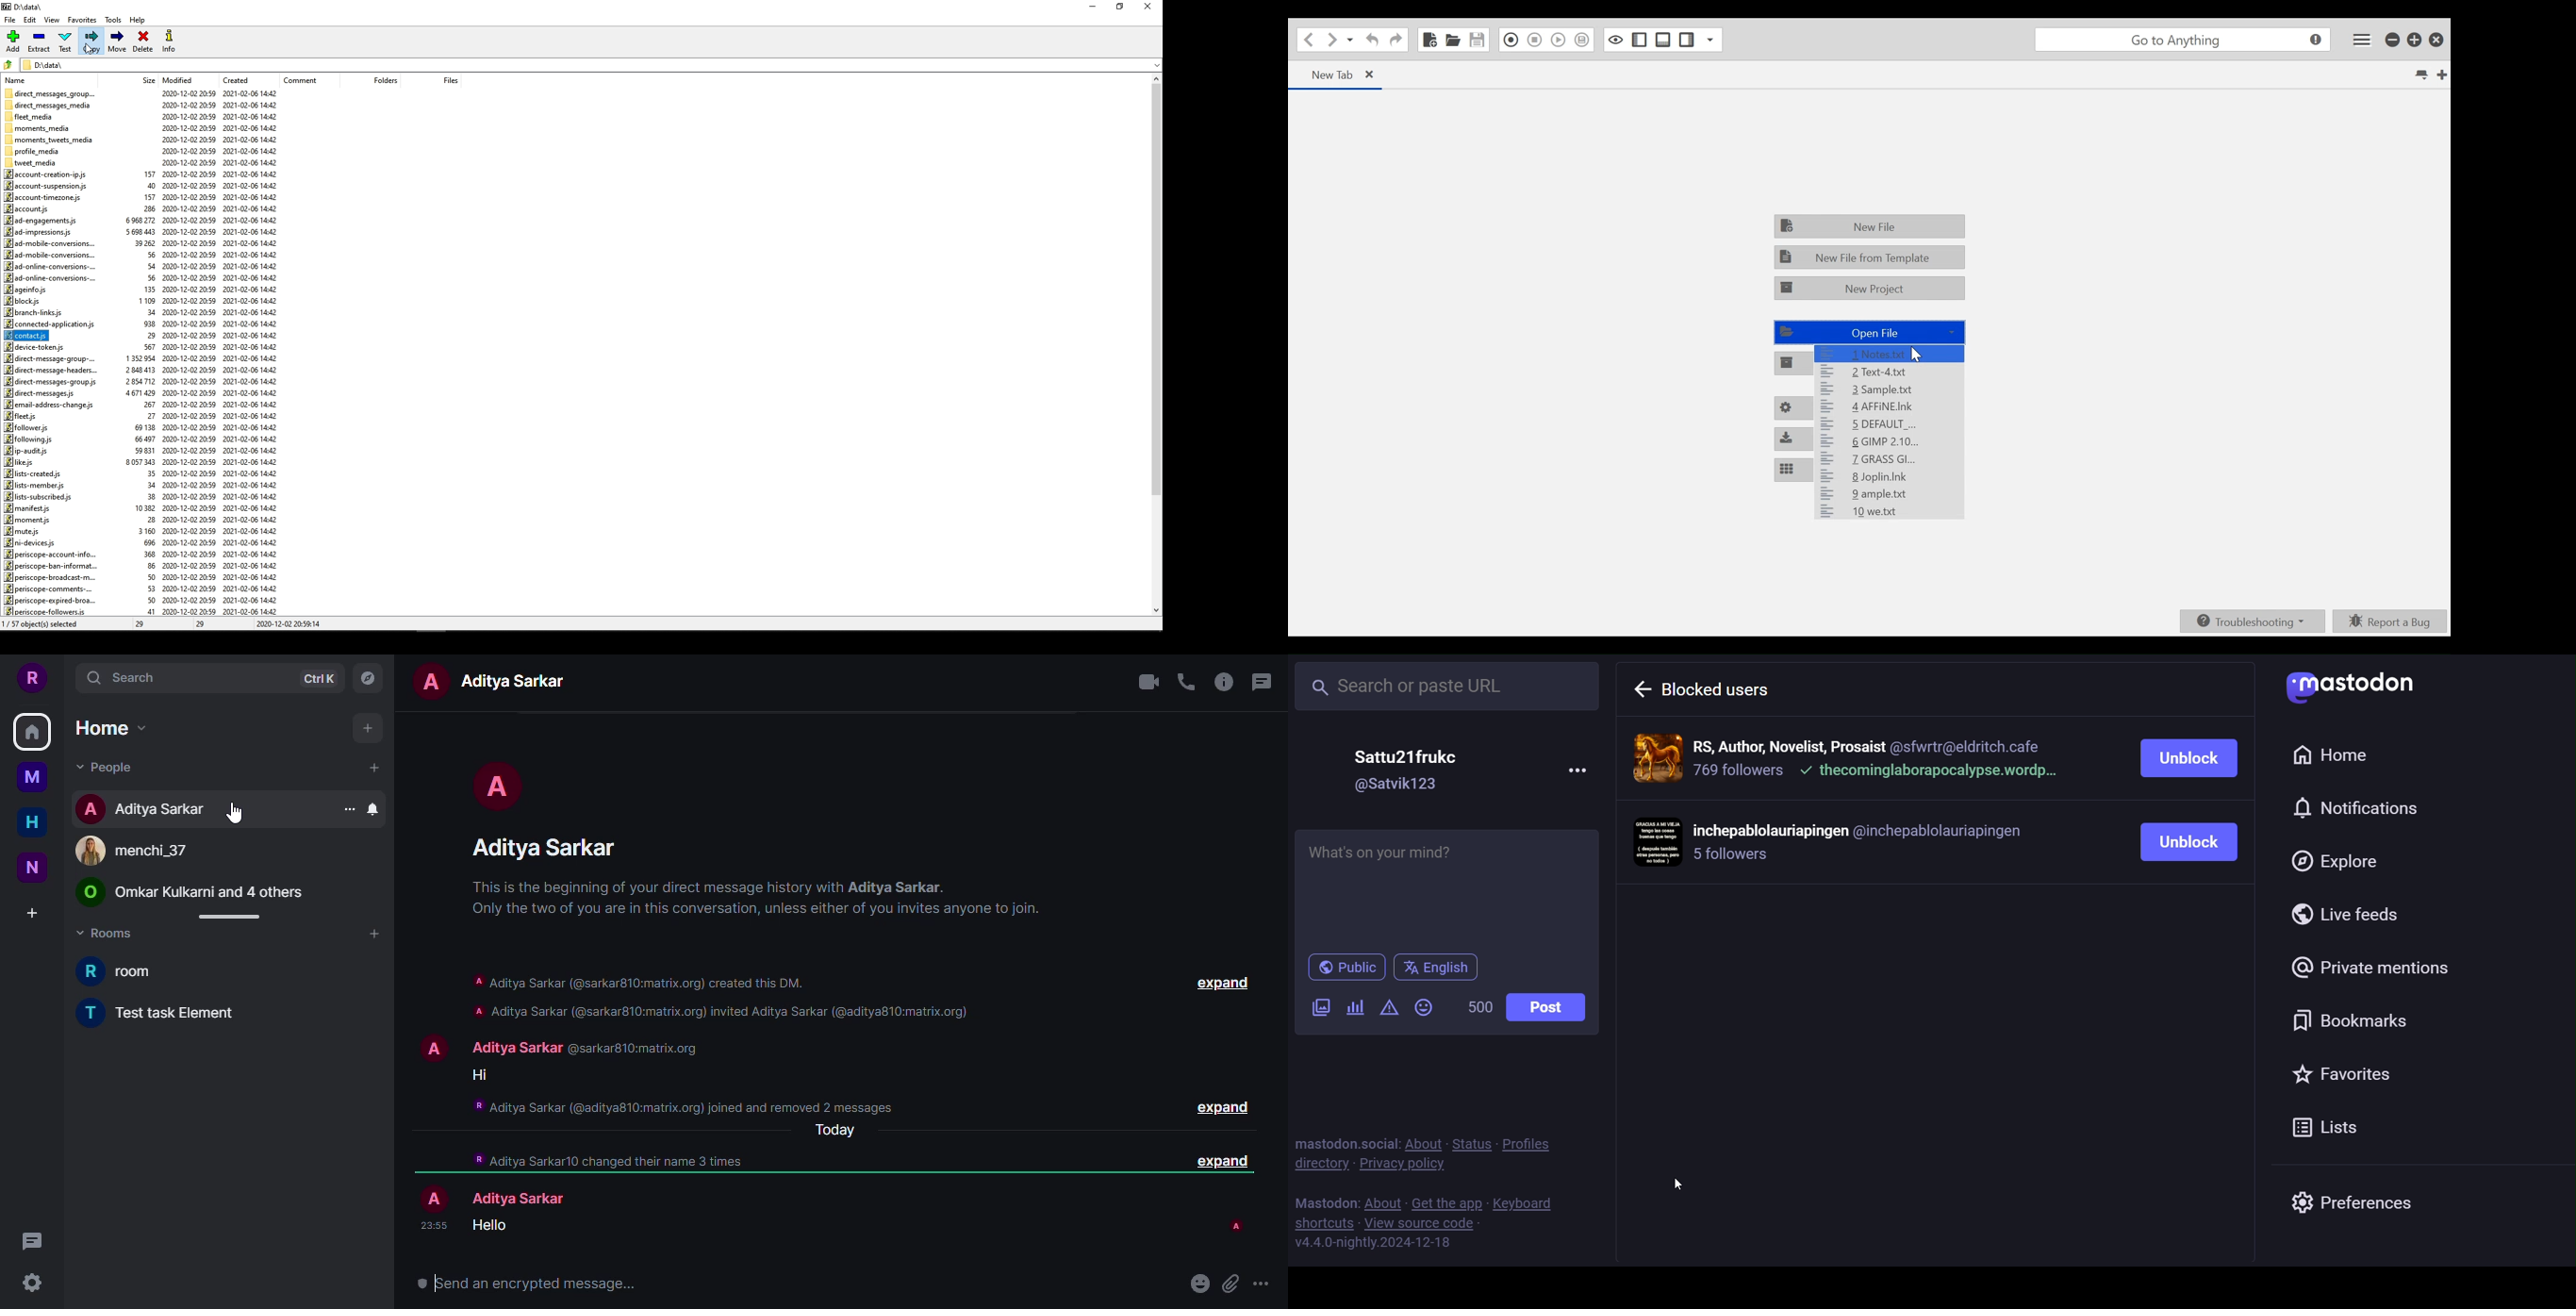 The image size is (2576, 1316). Describe the element at coordinates (26, 451) in the screenshot. I see `ip-audits.js` at that location.